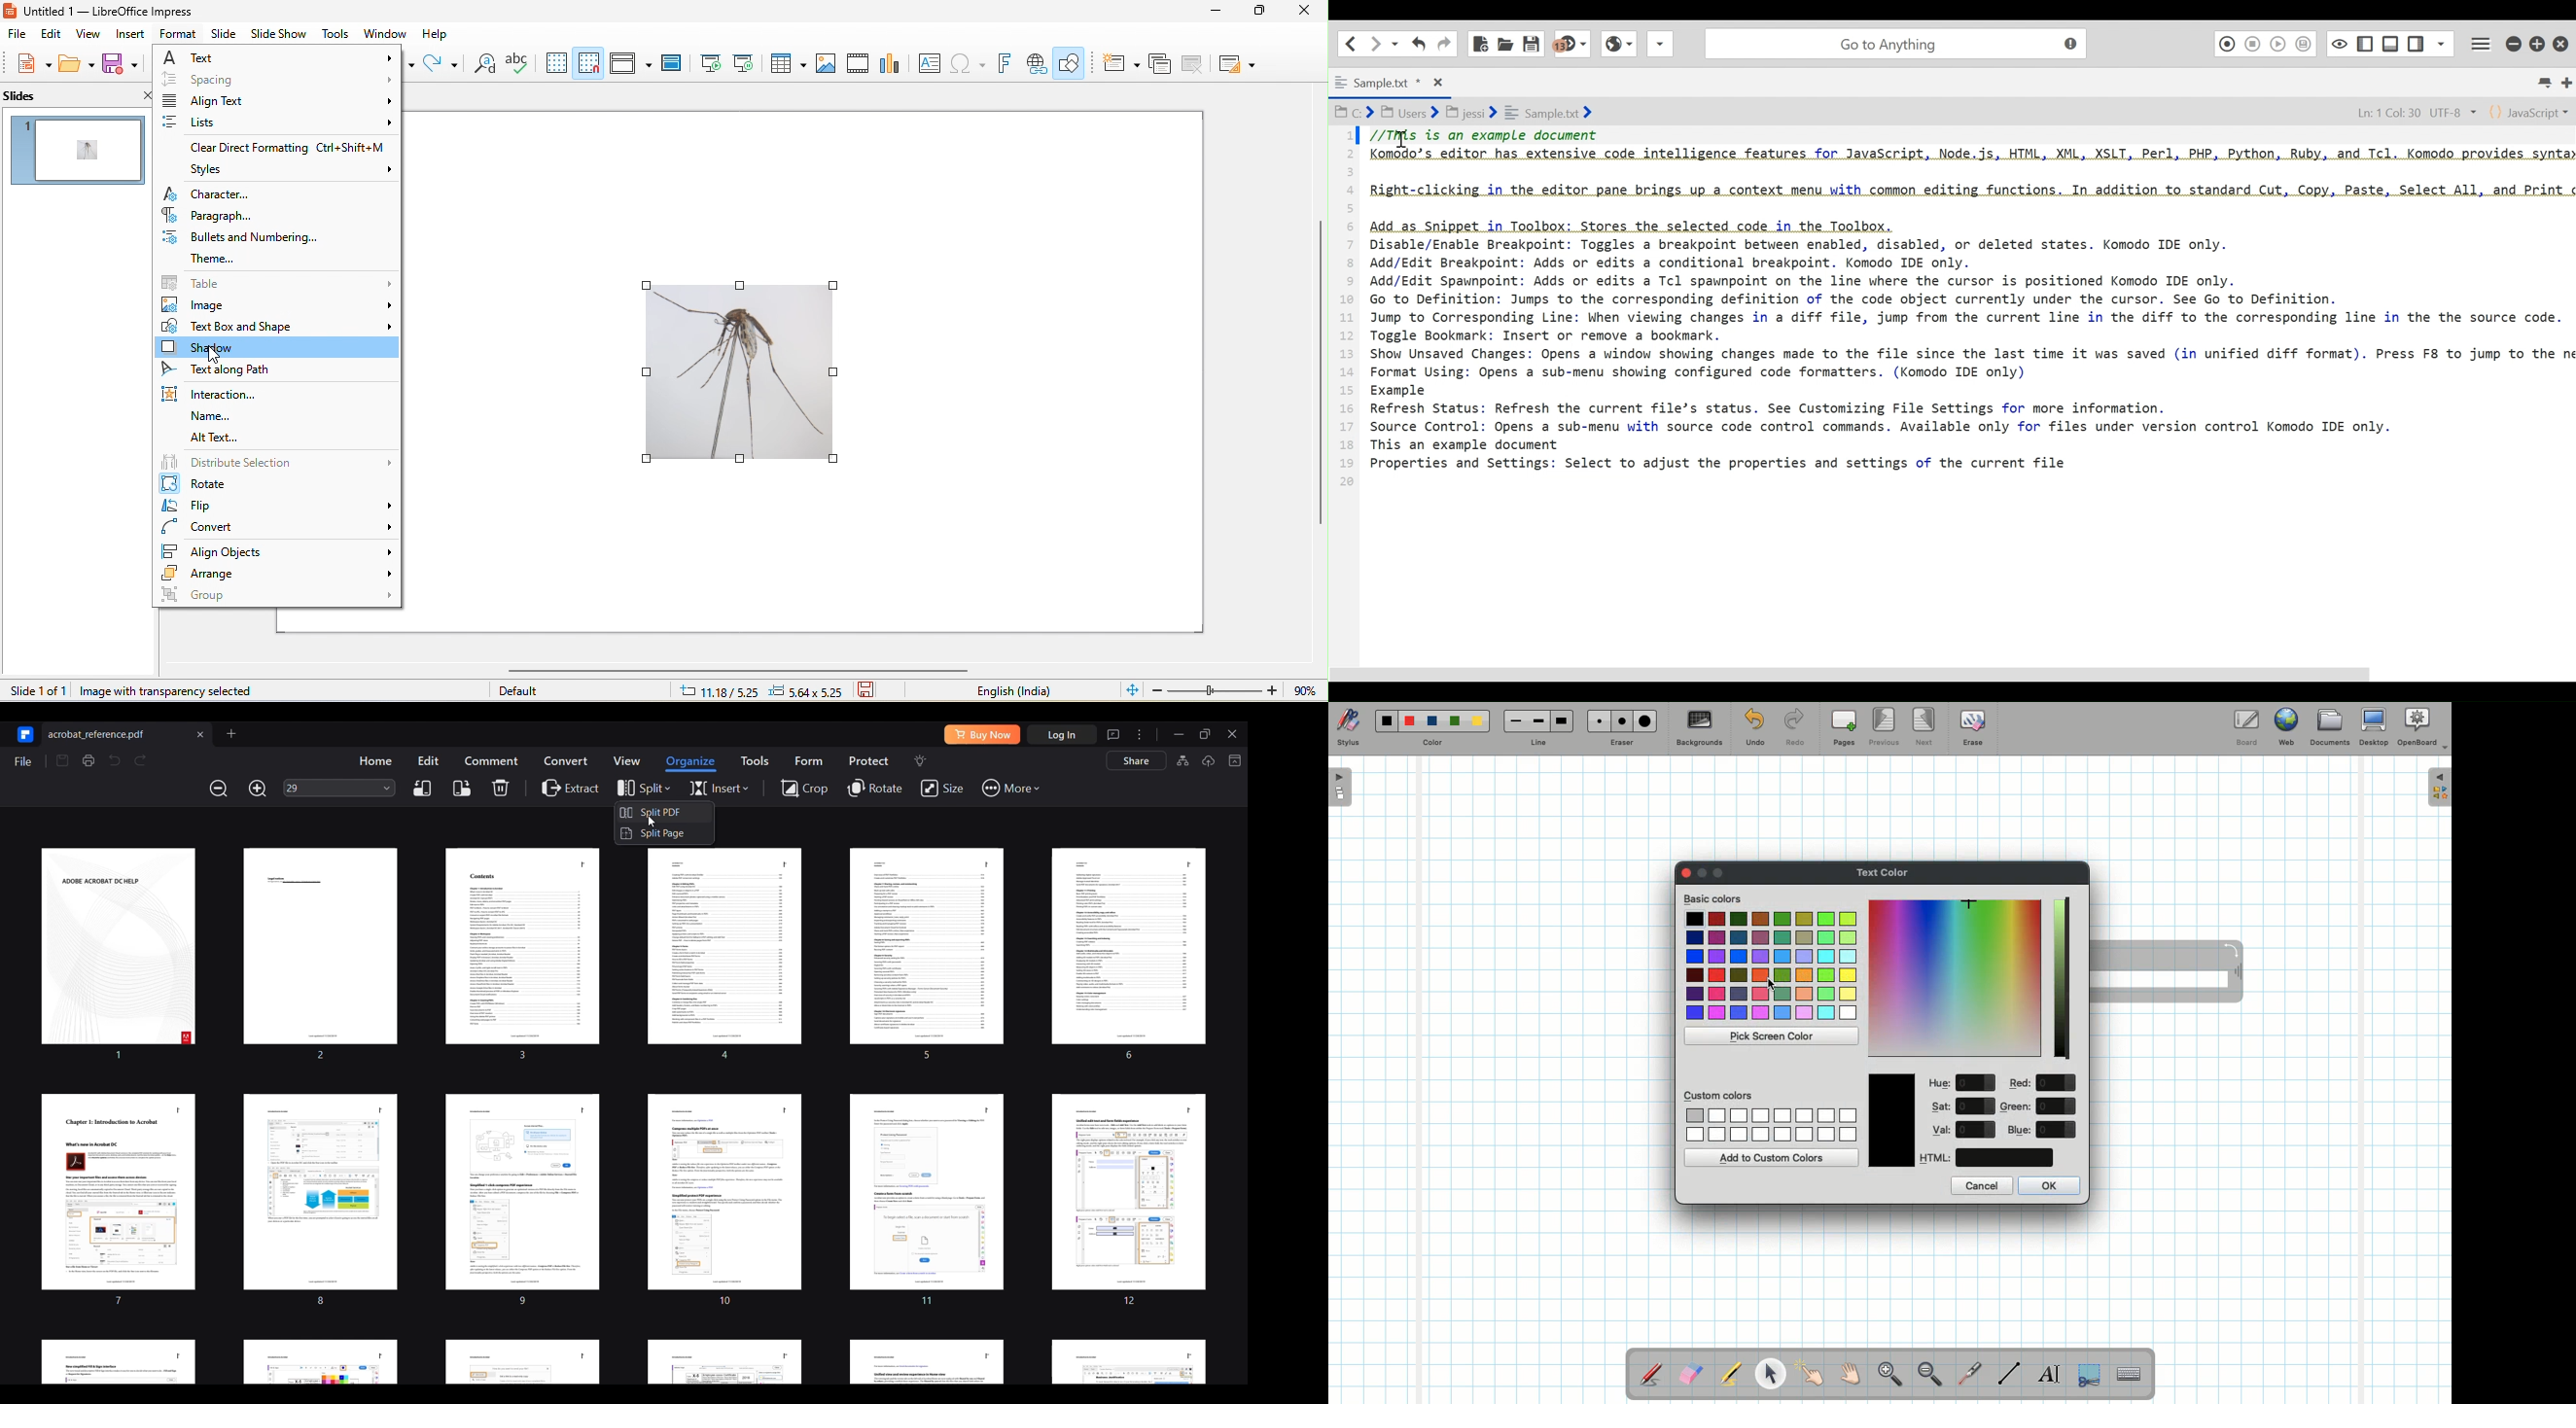 This screenshot has width=2576, height=1428. What do you see at coordinates (1770, 1374) in the screenshot?
I see `Pointer` at bounding box center [1770, 1374].